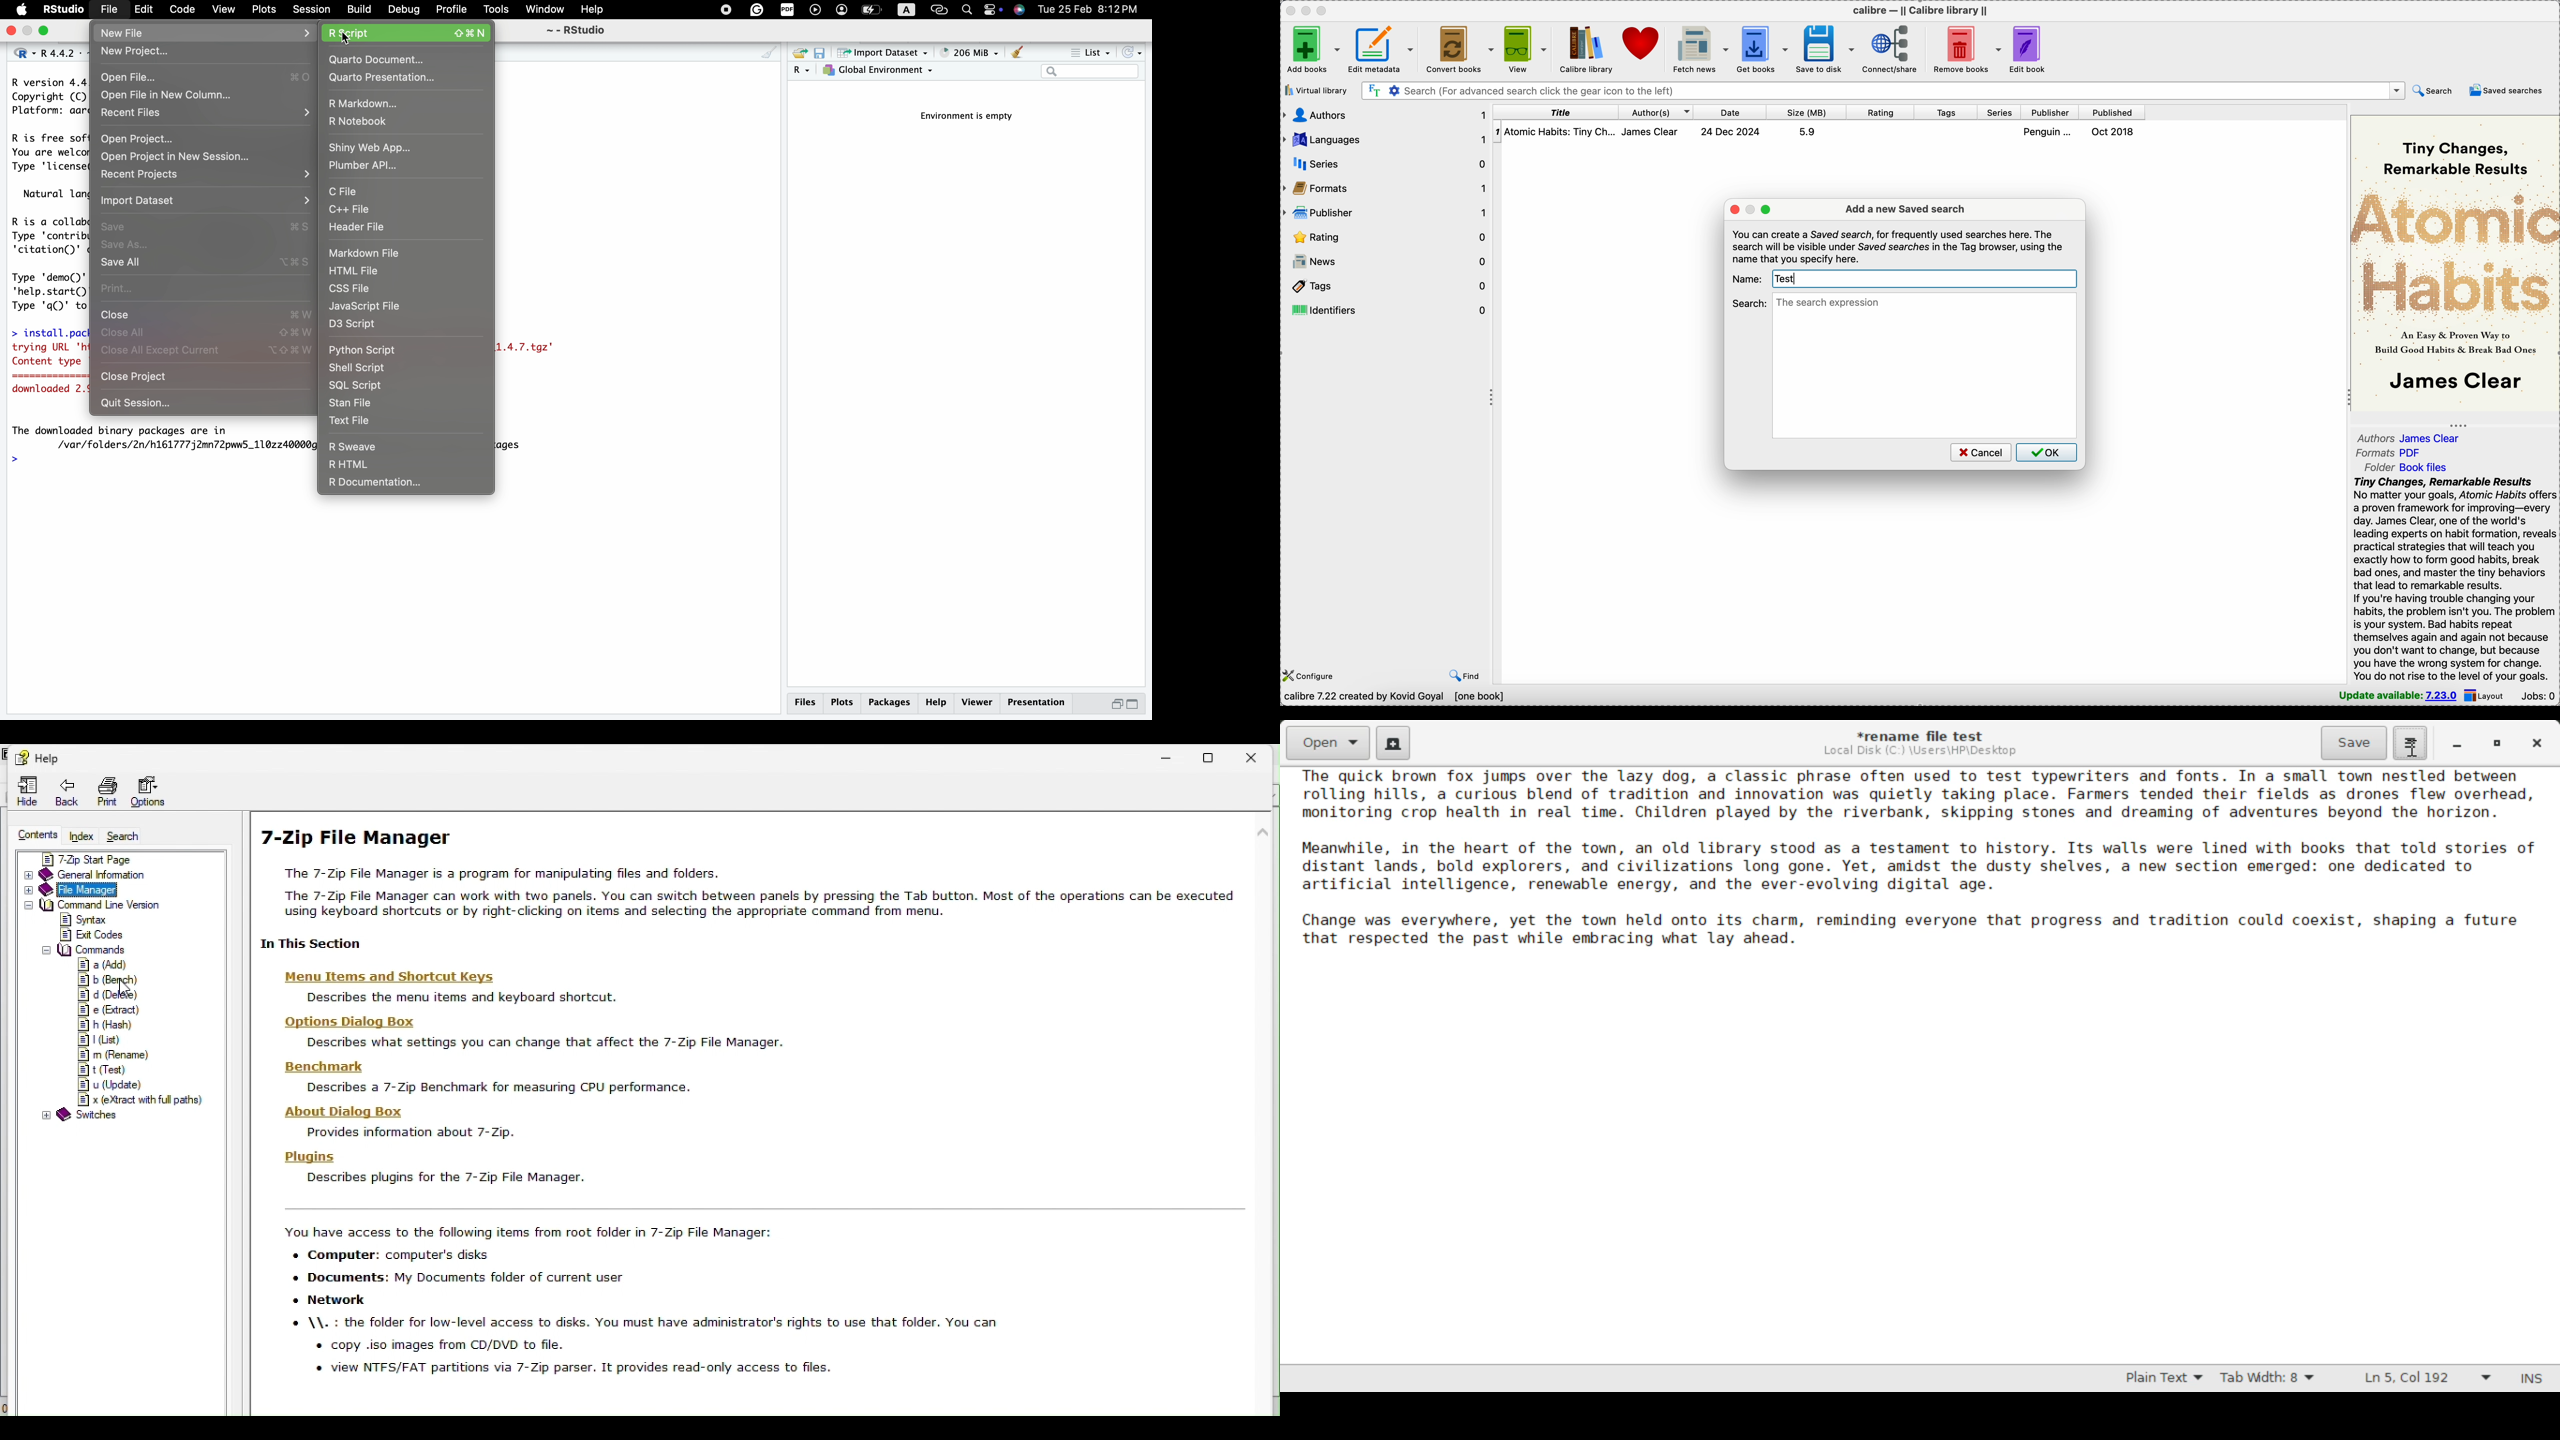 This screenshot has width=2576, height=1456. Describe the element at coordinates (1392, 741) in the screenshot. I see `Create New Document` at that location.